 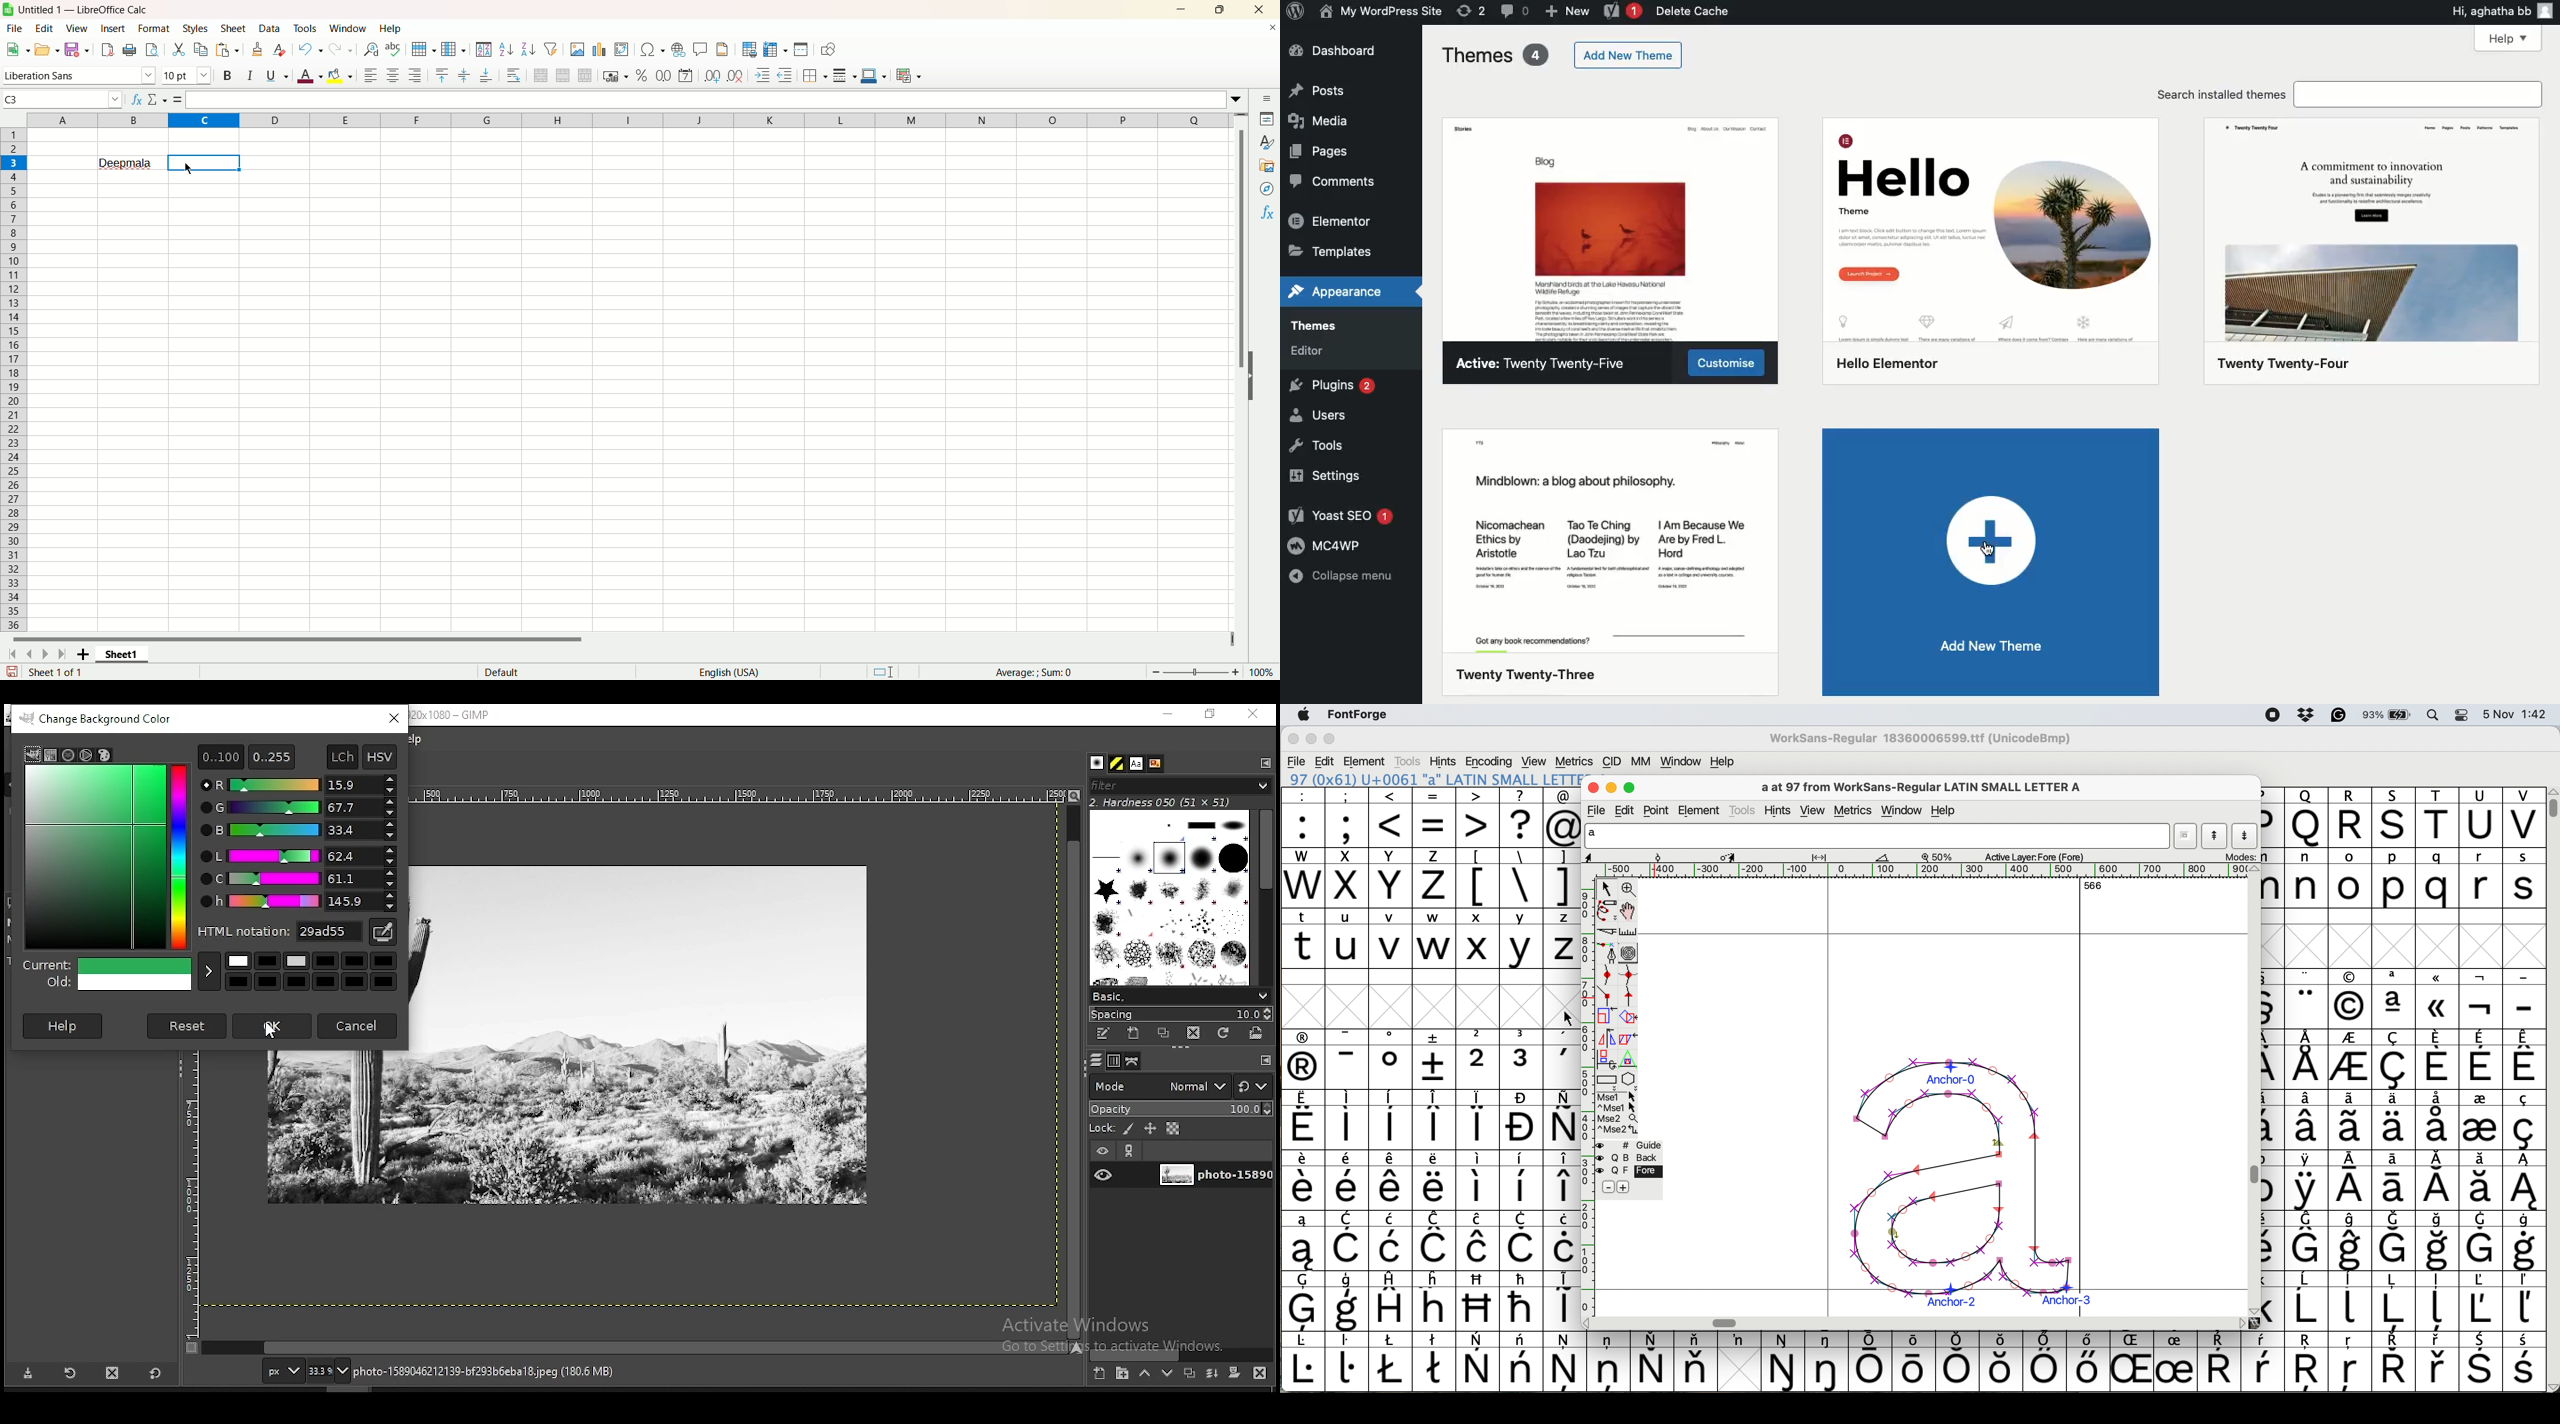 What do you see at coordinates (1319, 417) in the screenshot?
I see `Users` at bounding box center [1319, 417].